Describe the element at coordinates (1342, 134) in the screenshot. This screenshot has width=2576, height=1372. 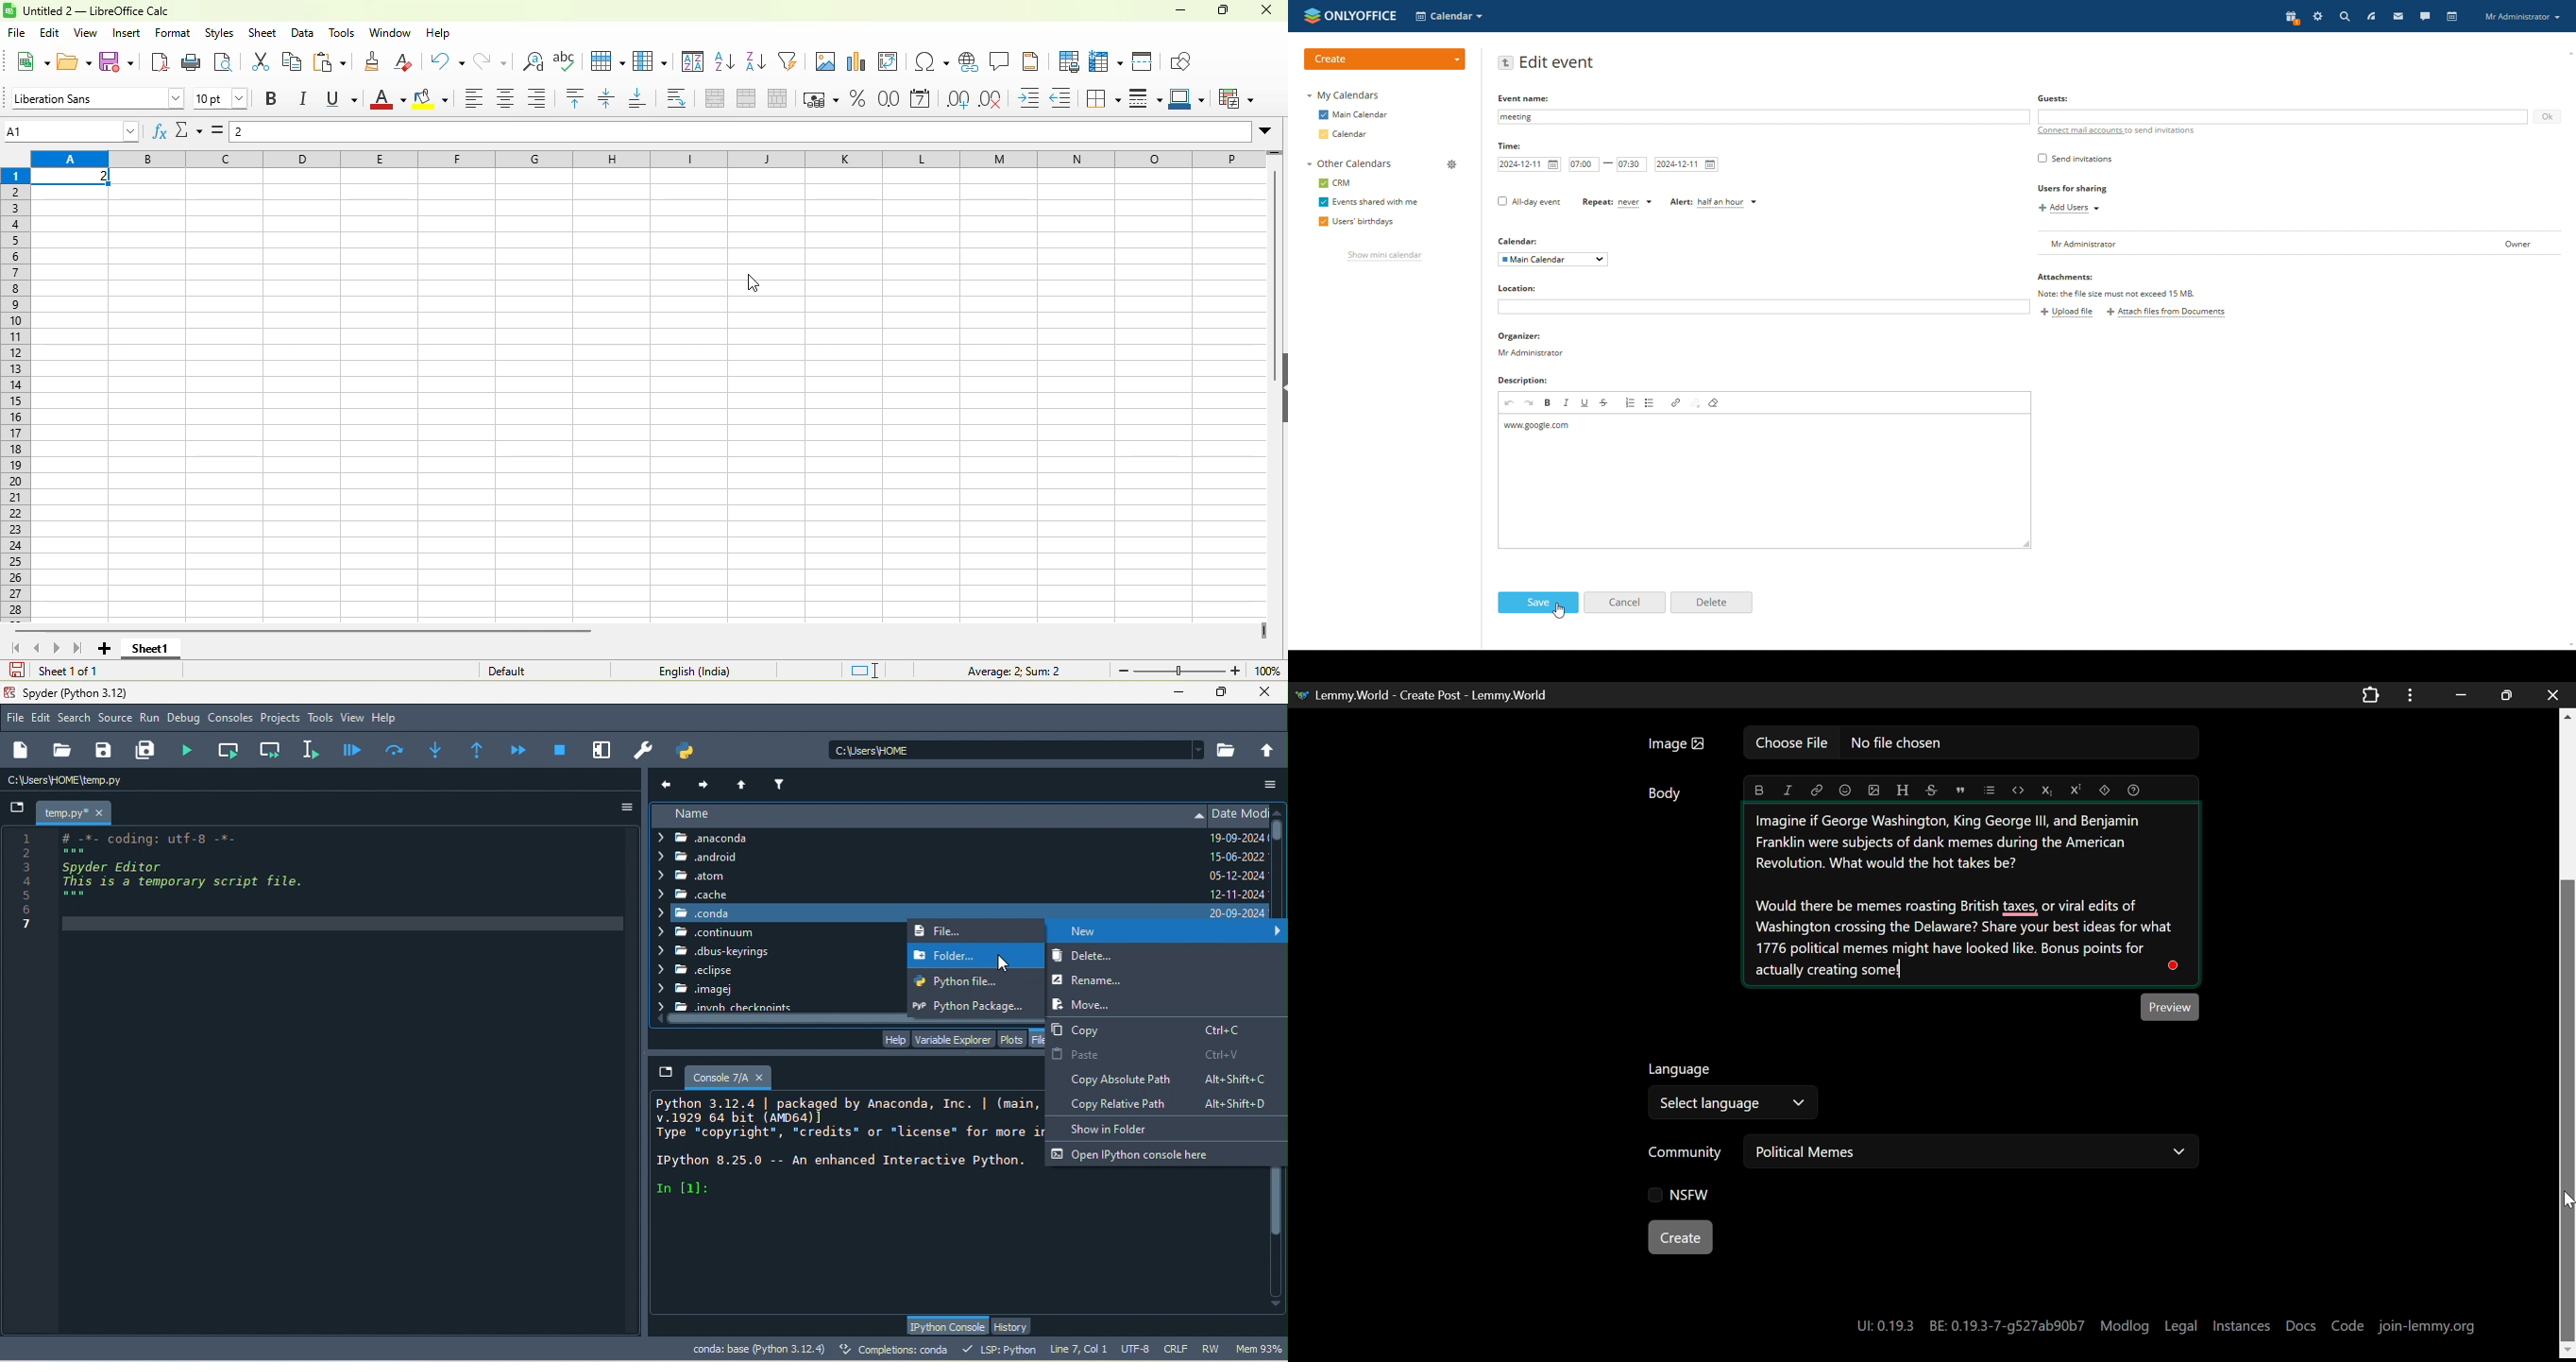
I see `calendar` at that location.